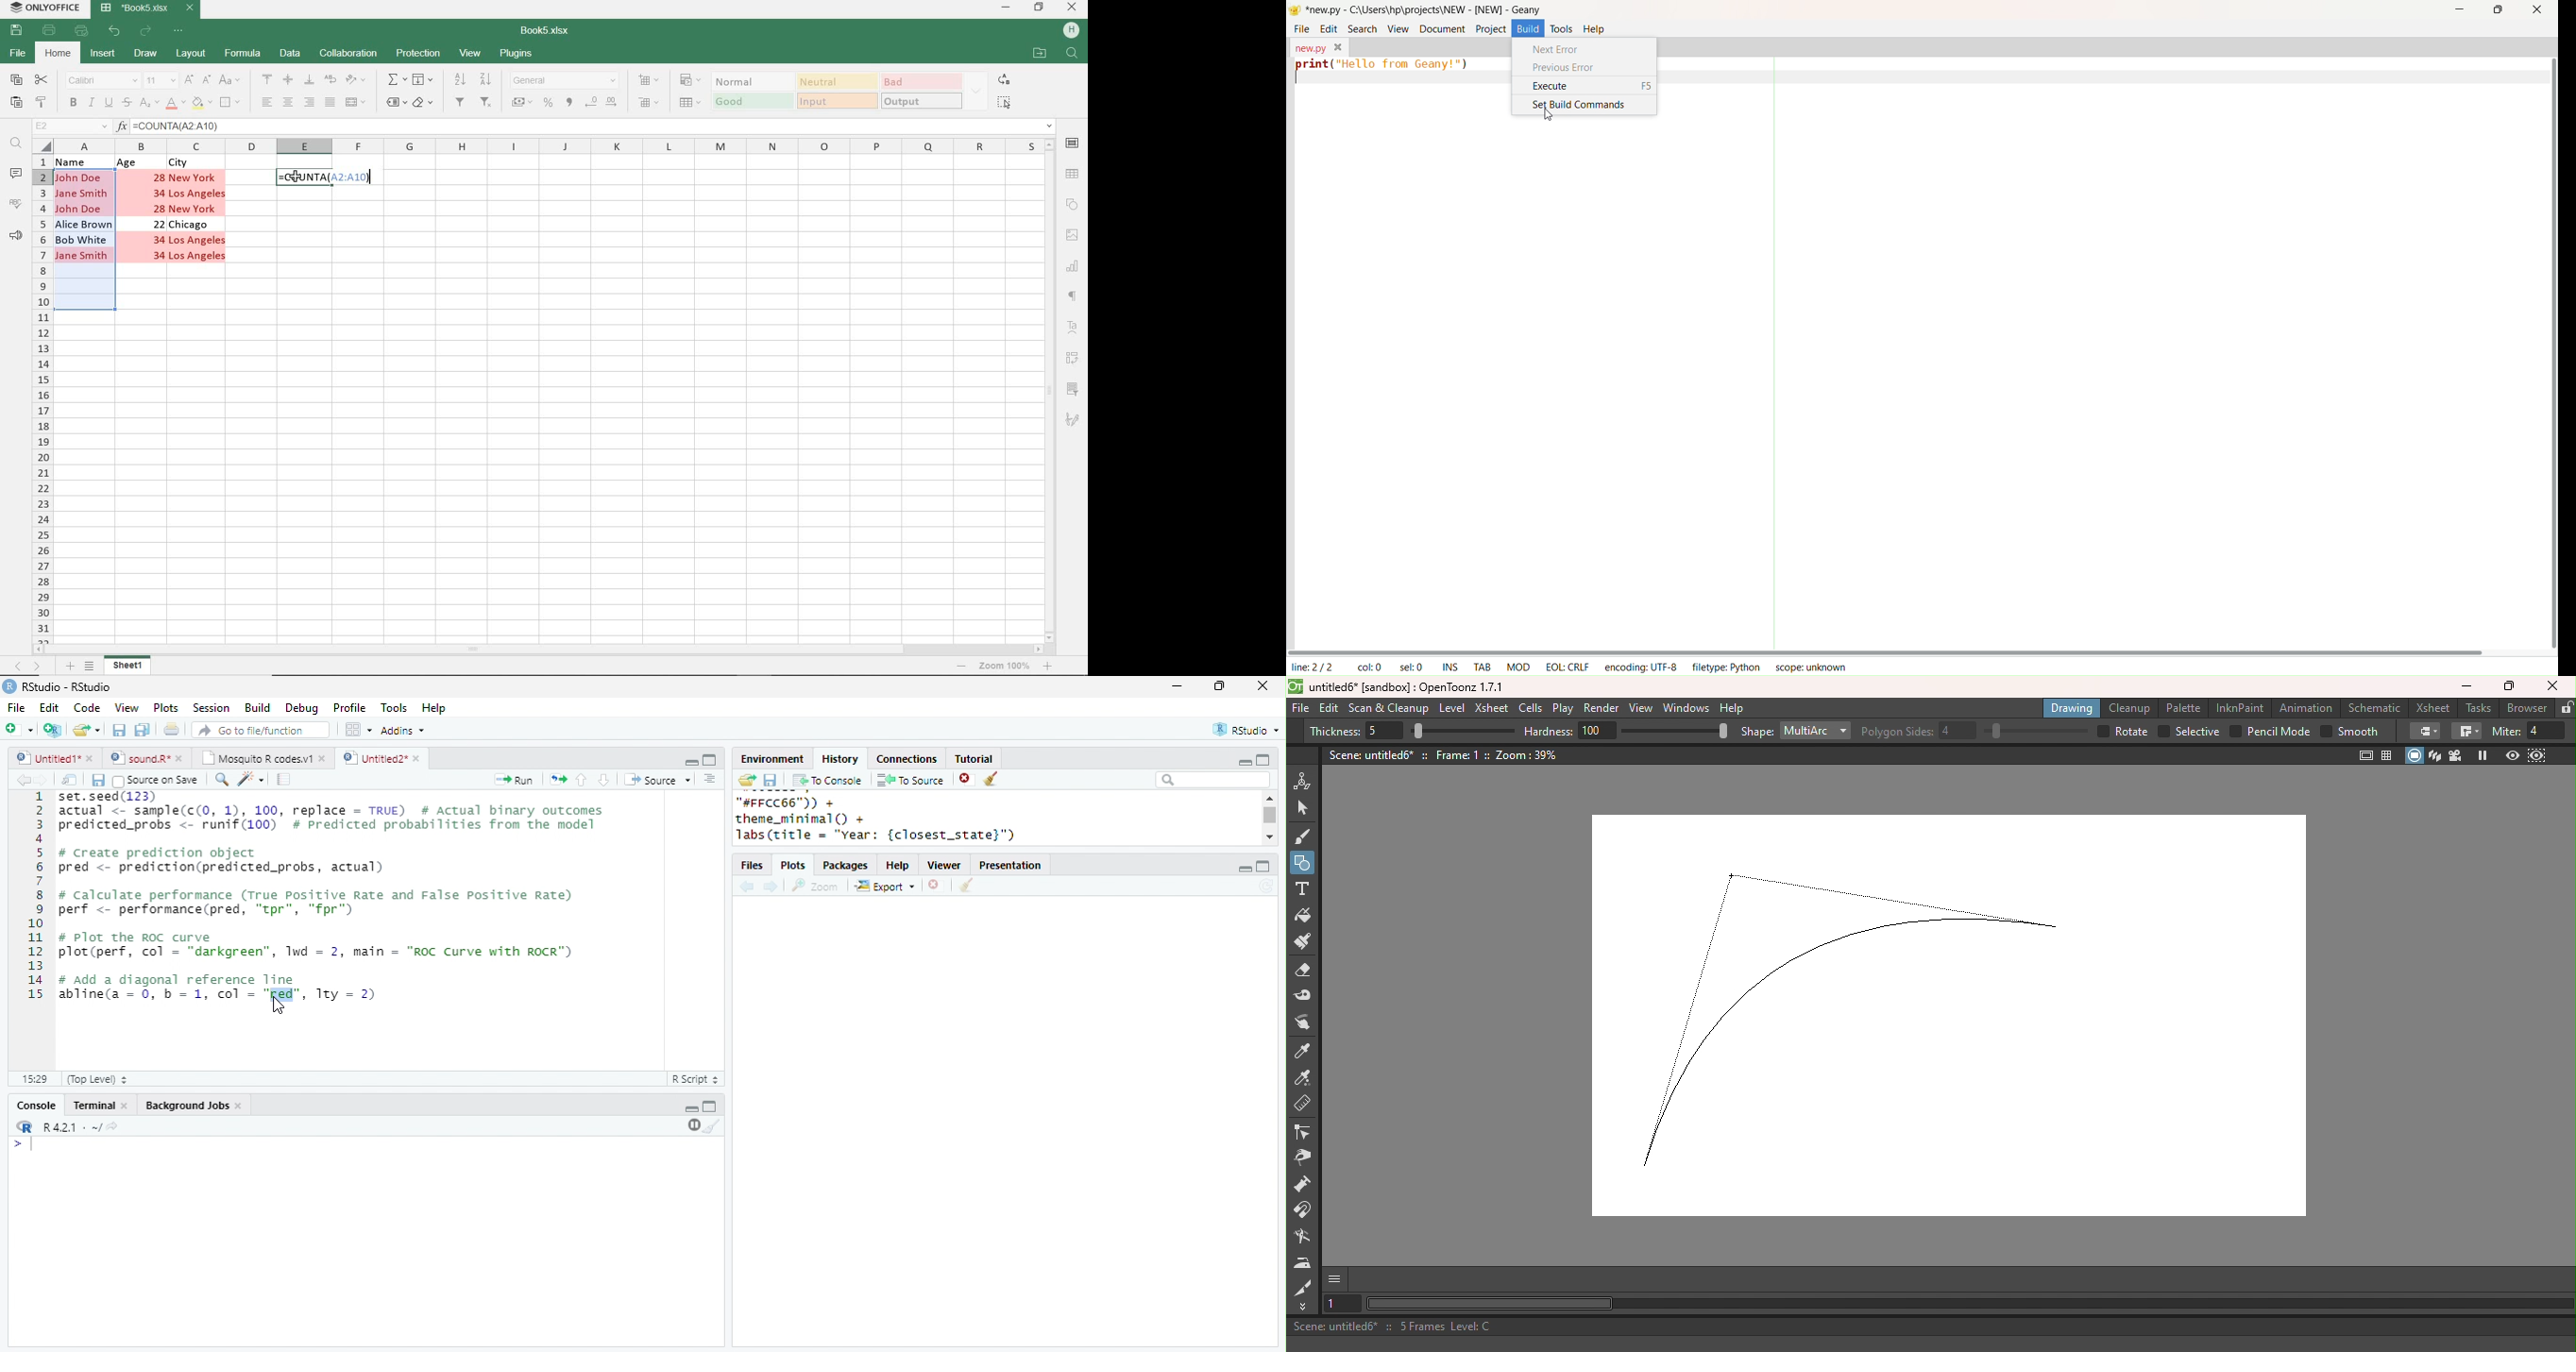  What do you see at coordinates (172, 729) in the screenshot?
I see `print` at bounding box center [172, 729].